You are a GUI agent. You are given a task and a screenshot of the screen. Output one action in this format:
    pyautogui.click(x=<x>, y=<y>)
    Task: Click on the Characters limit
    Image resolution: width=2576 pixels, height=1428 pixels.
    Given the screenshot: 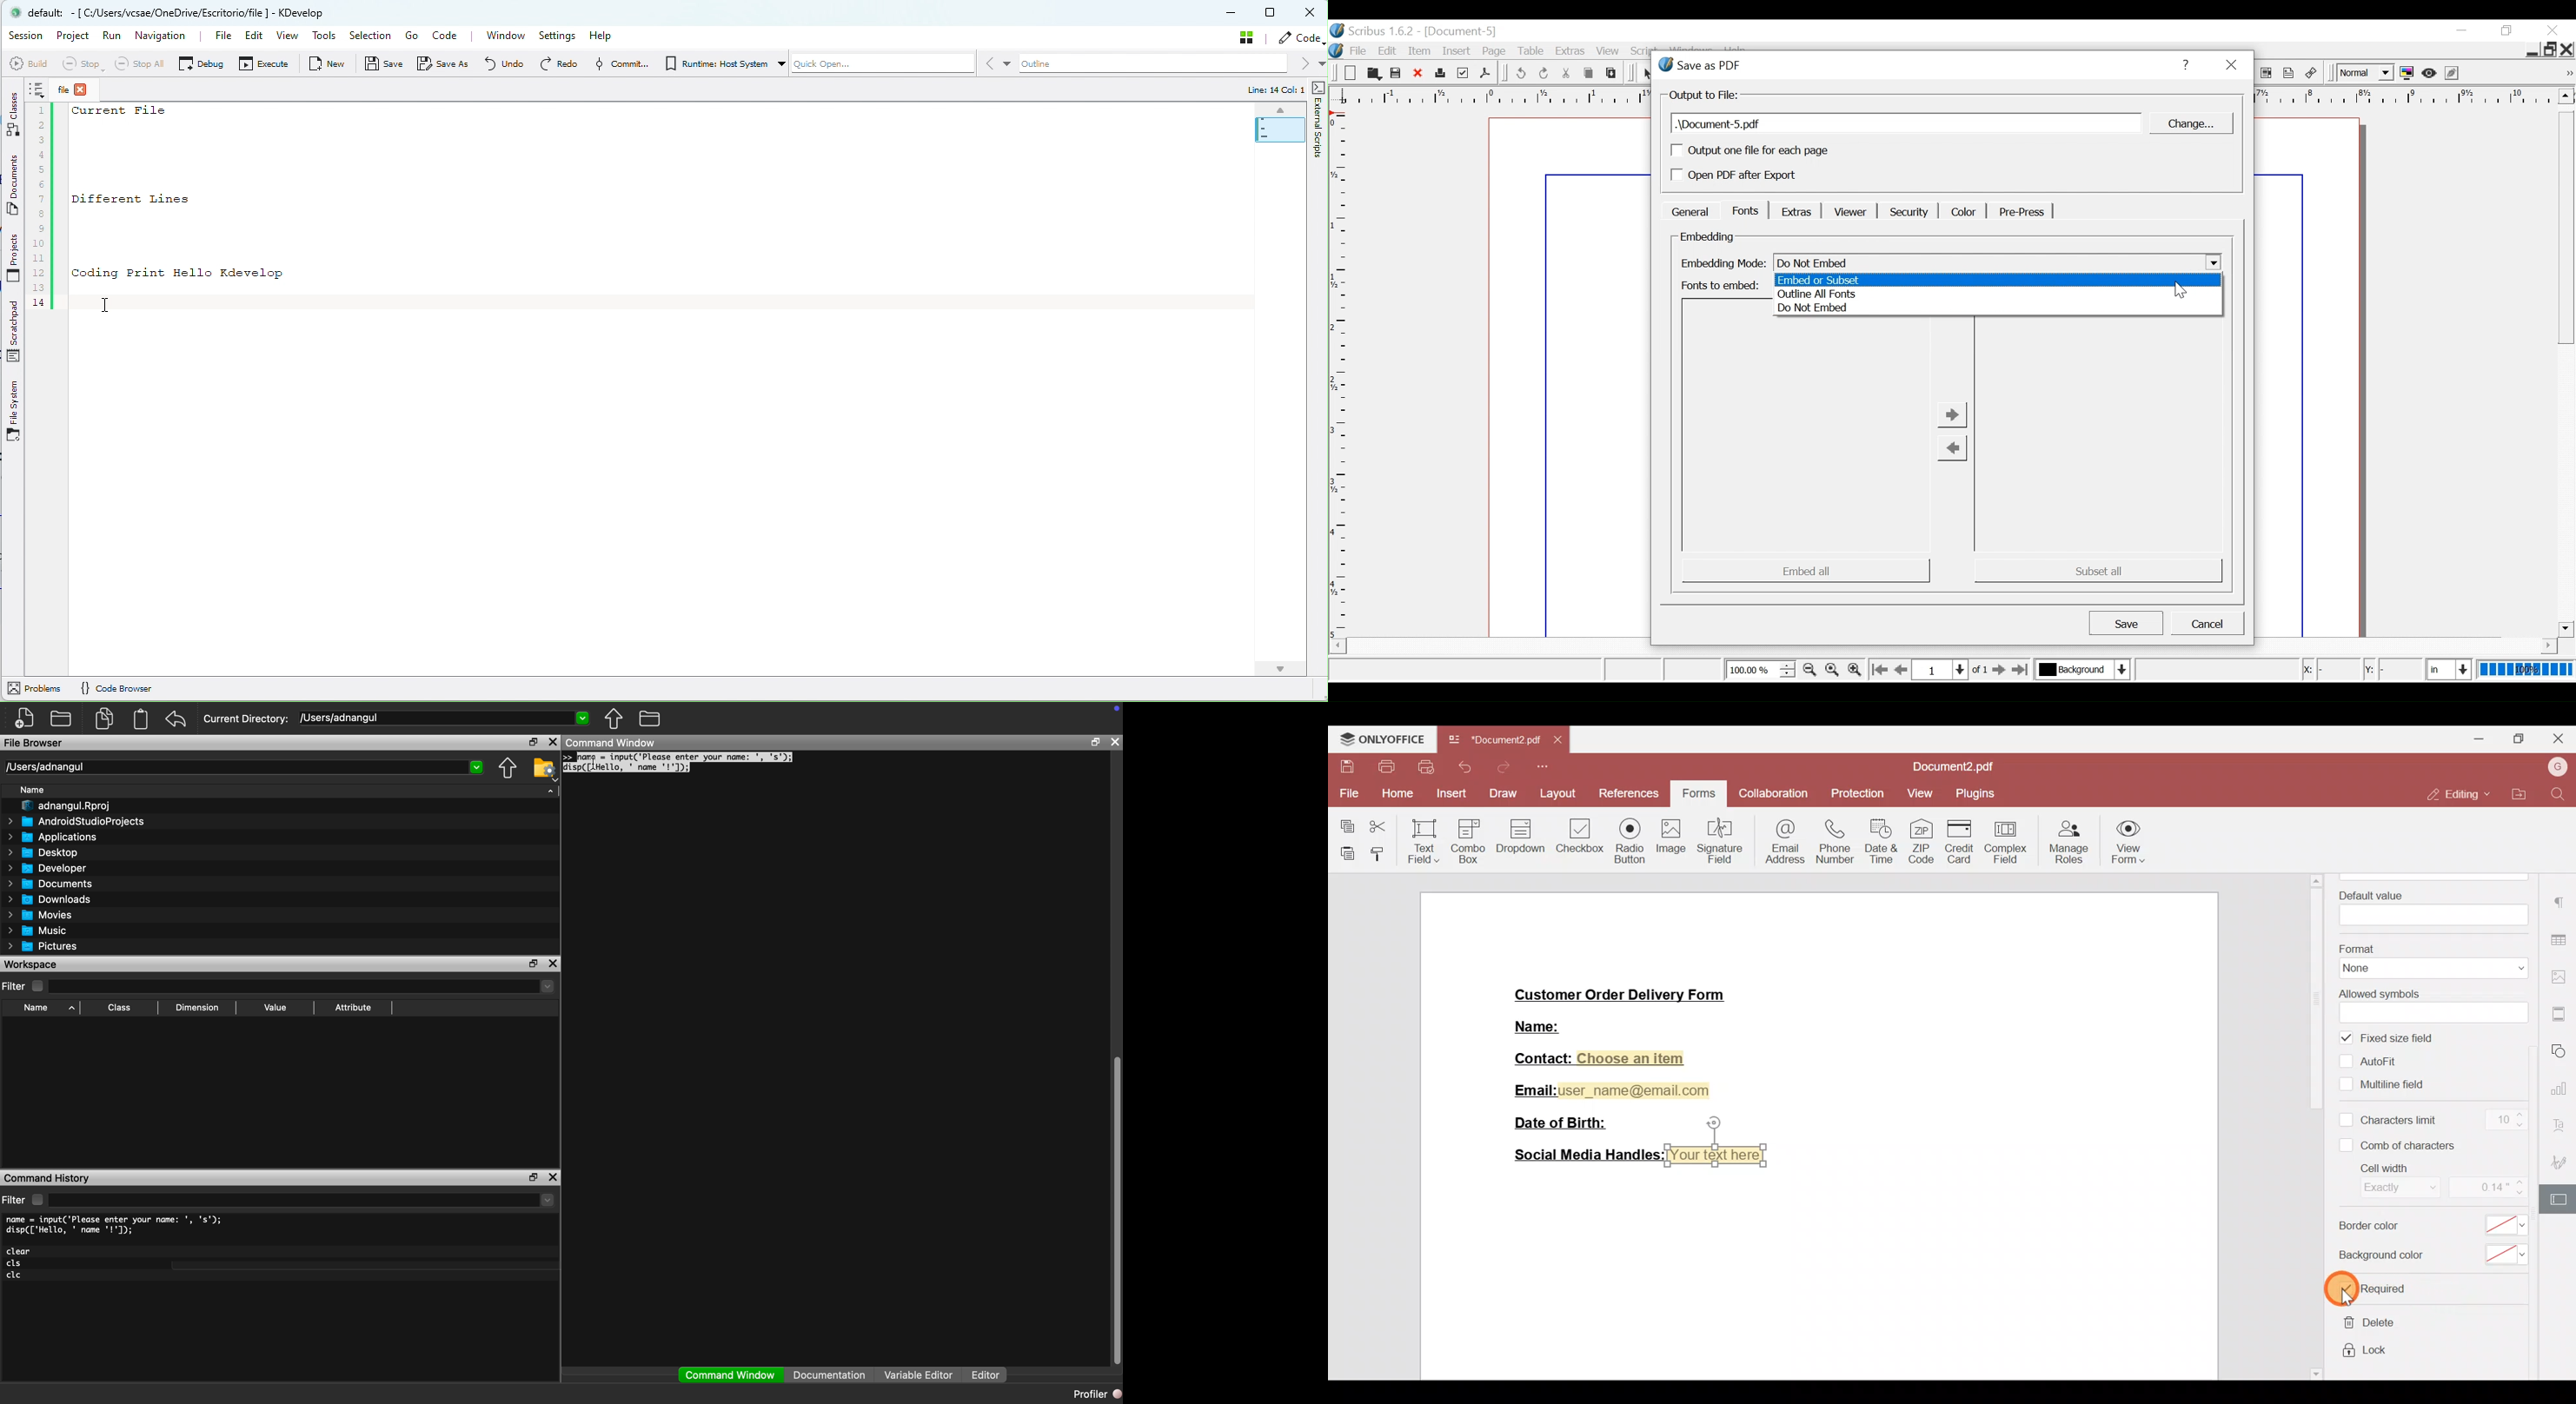 What is the action you would take?
    pyautogui.click(x=2390, y=1121)
    